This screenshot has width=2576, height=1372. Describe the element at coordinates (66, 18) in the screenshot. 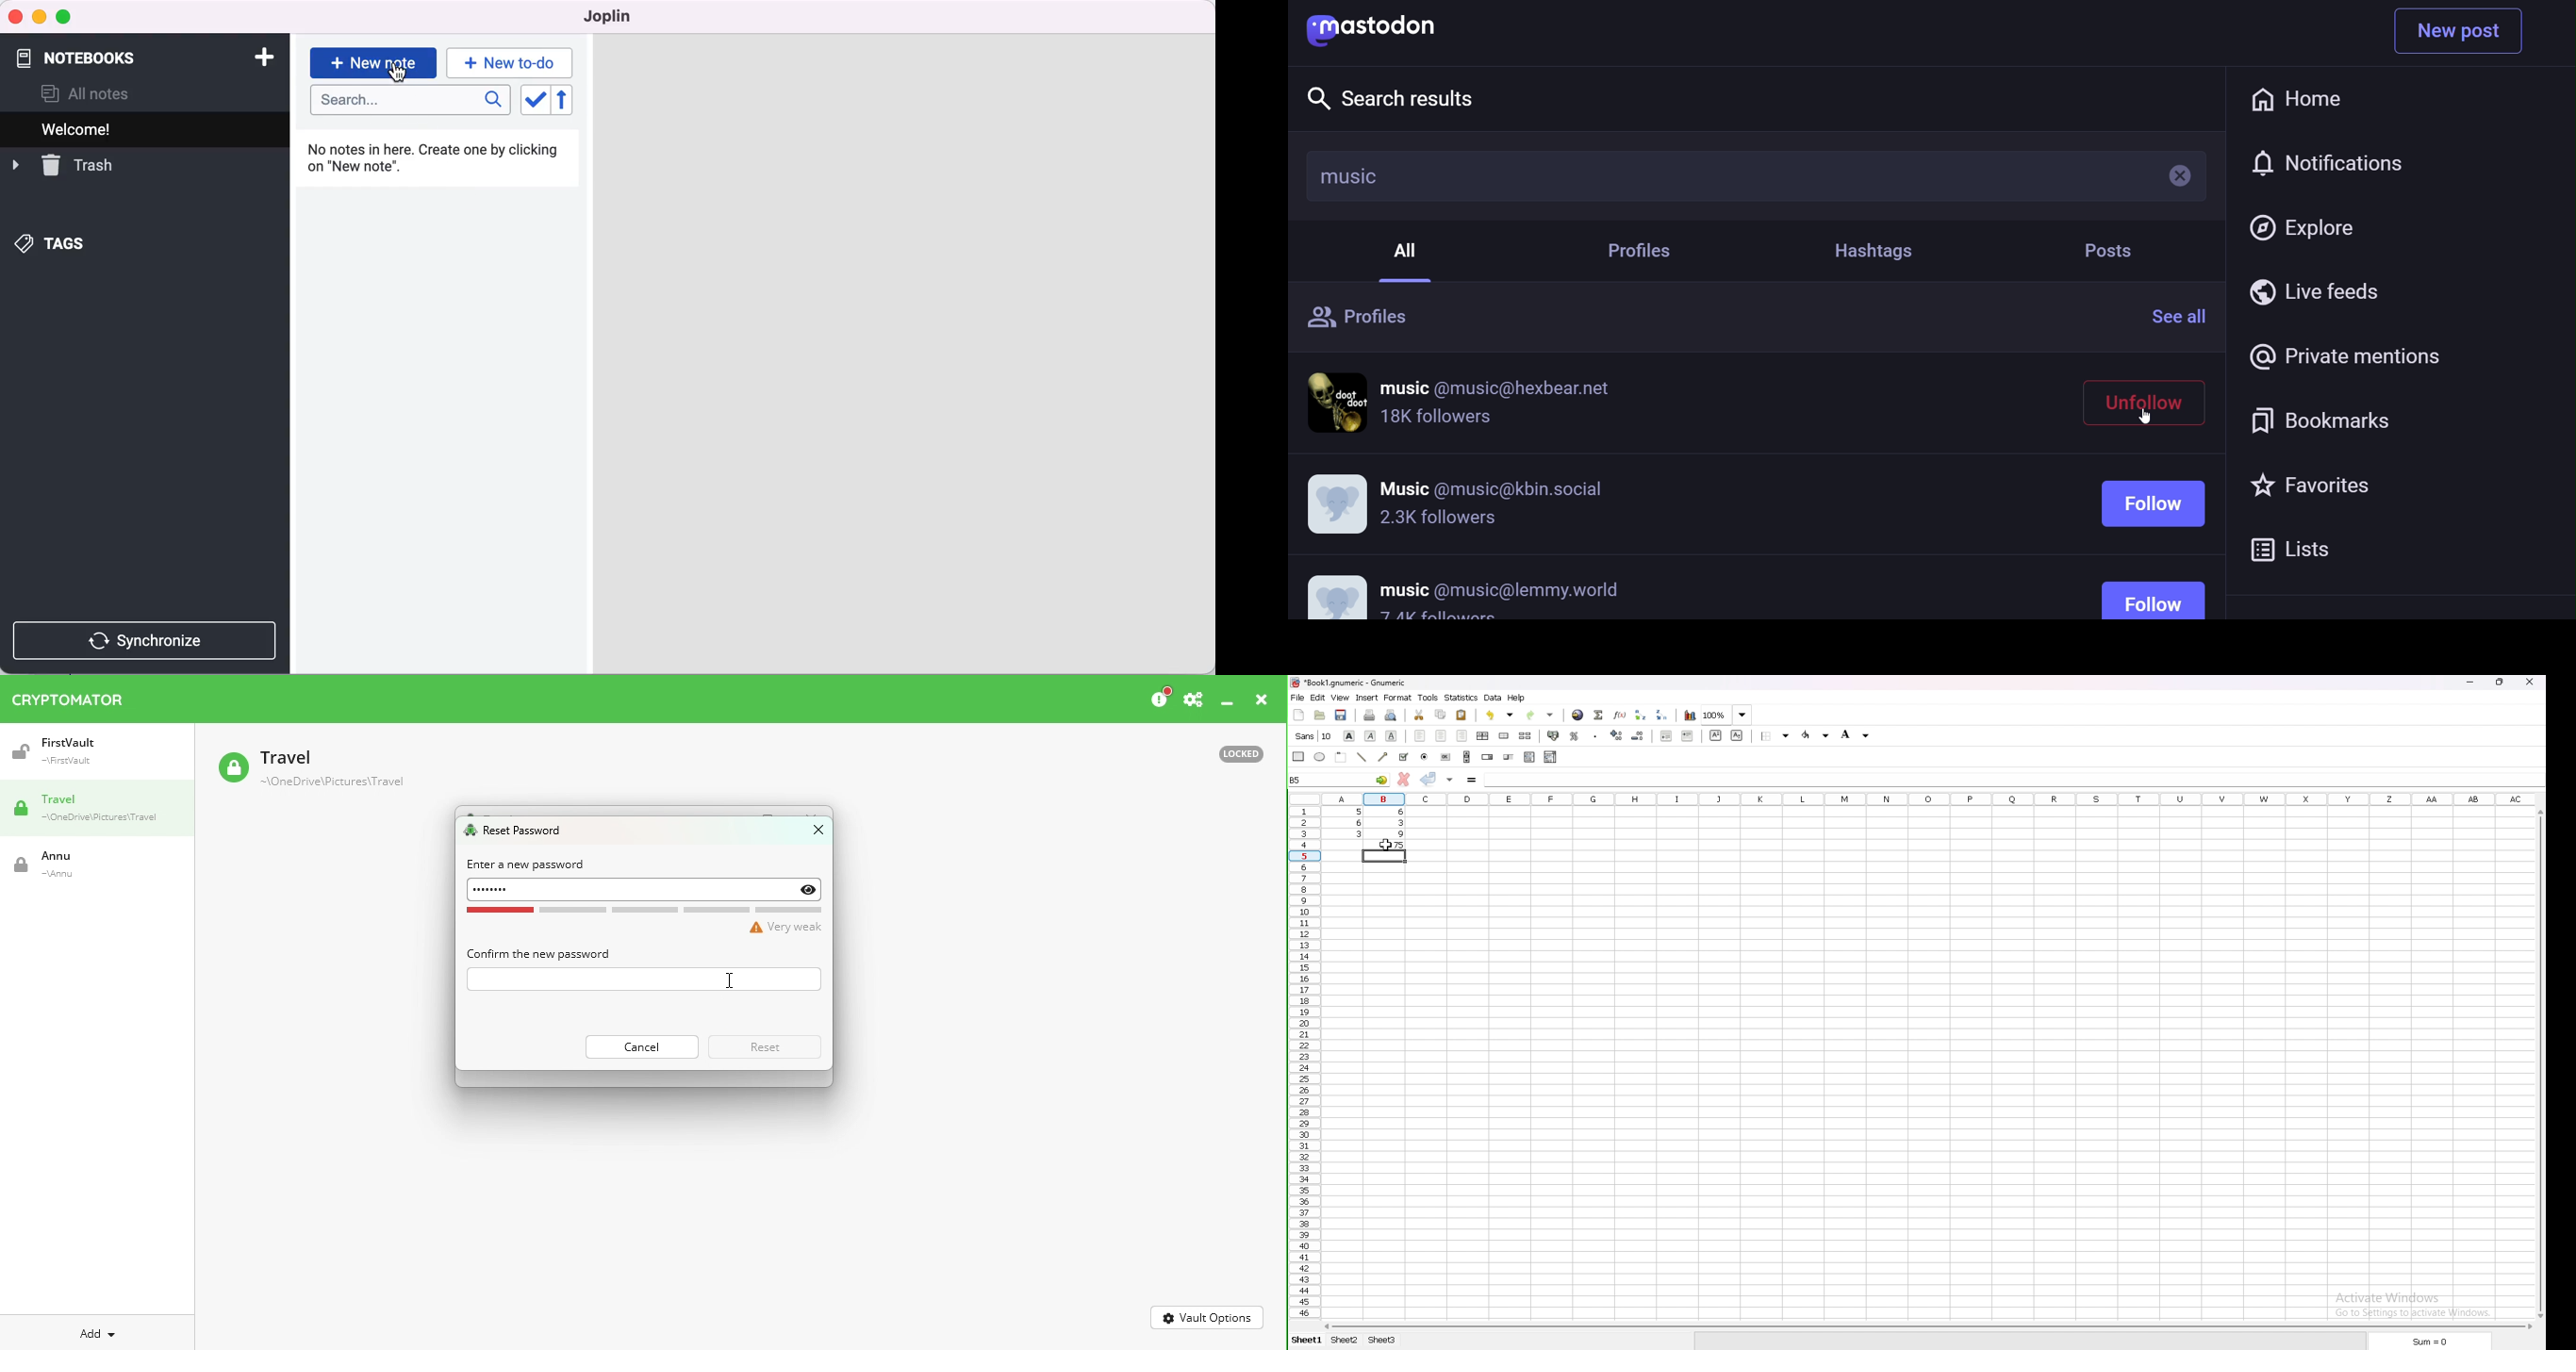

I see `maximize` at that location.